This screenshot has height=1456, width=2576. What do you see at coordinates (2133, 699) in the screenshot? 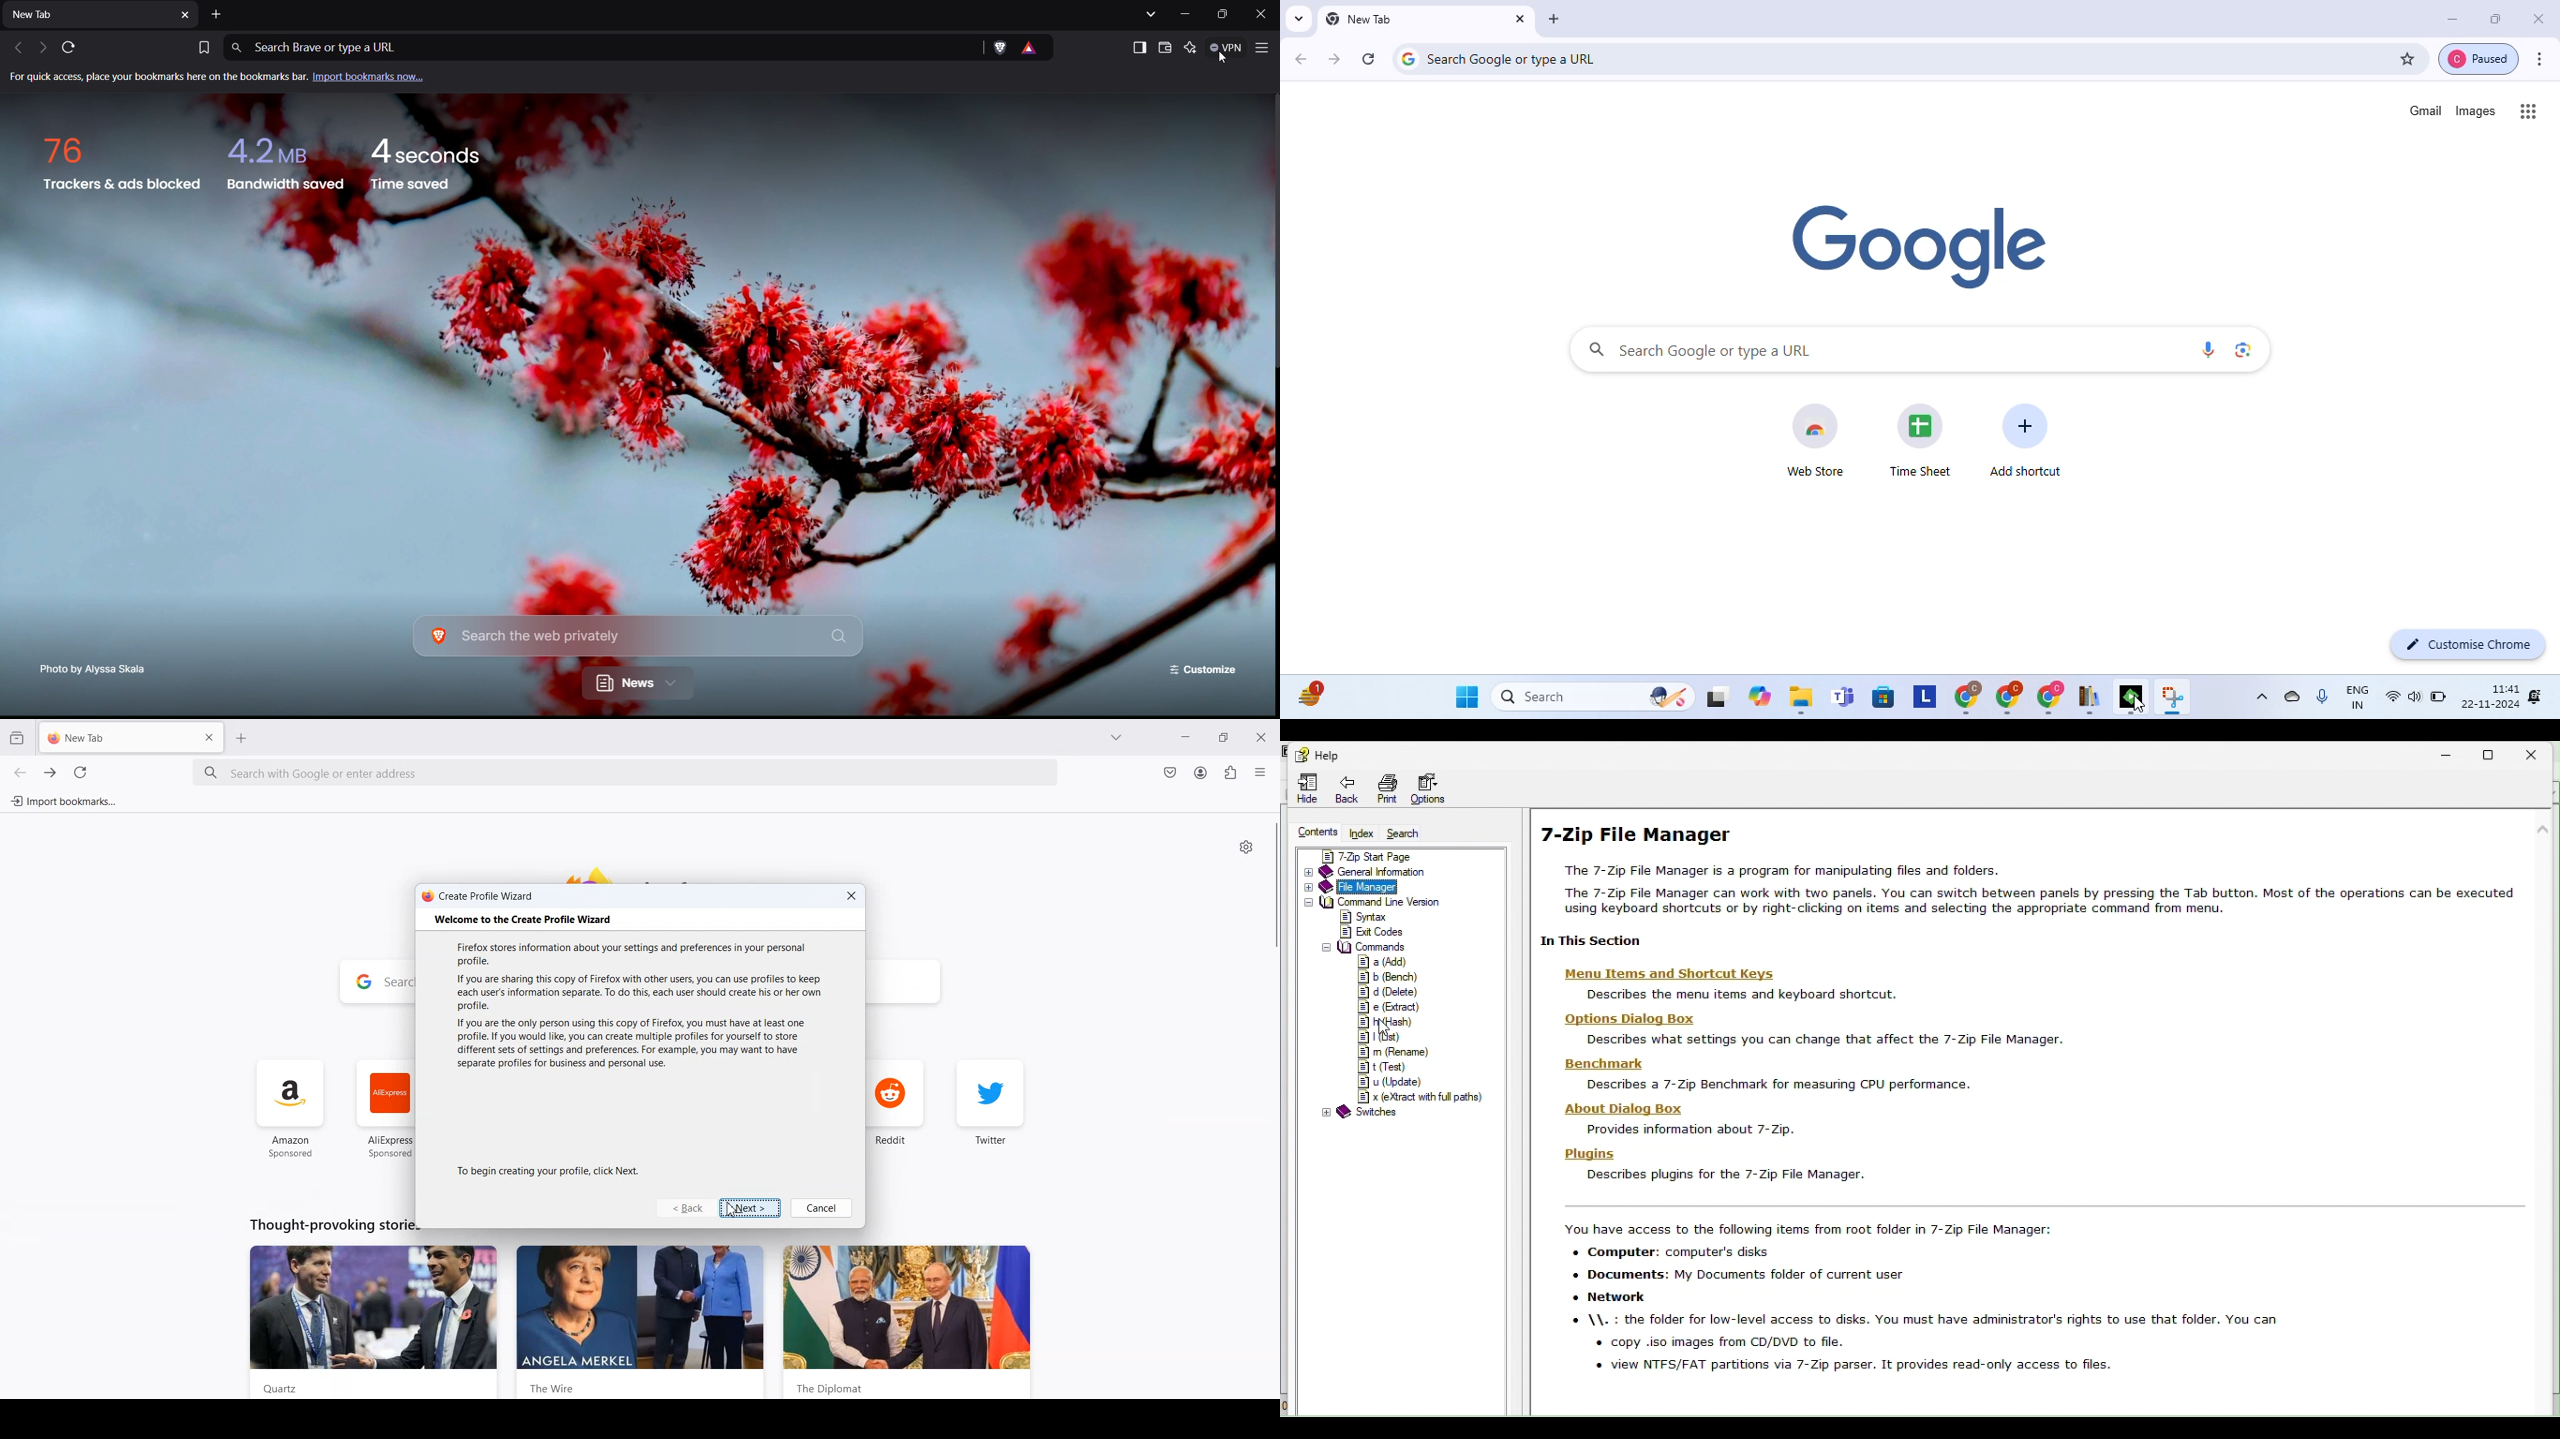
I see `emby app` at bounding box center [2133, 699].